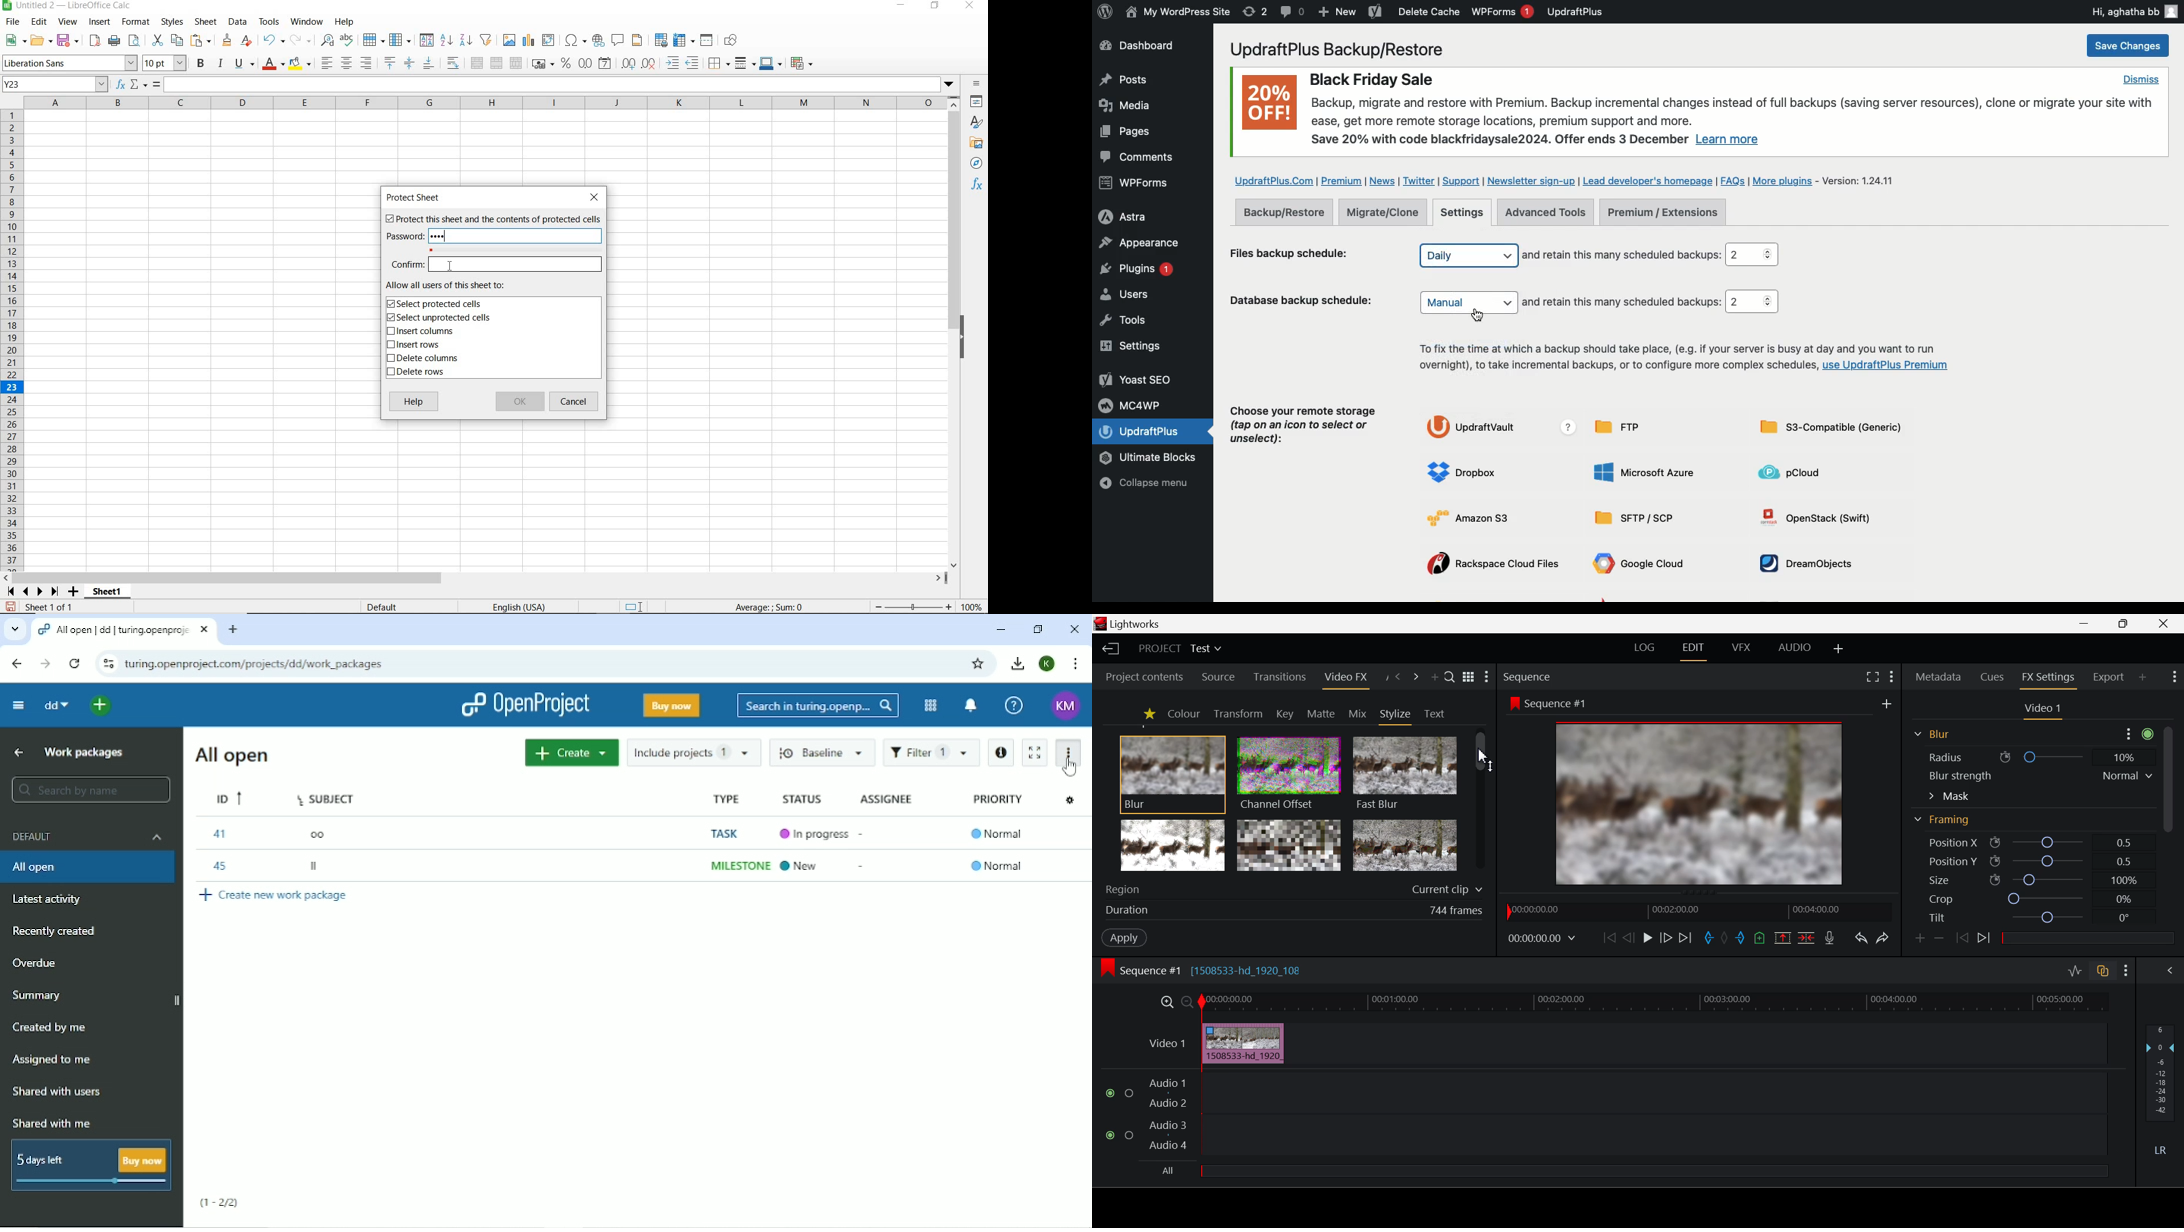  I want to click on Metadata Panel, so click(1937, 678).